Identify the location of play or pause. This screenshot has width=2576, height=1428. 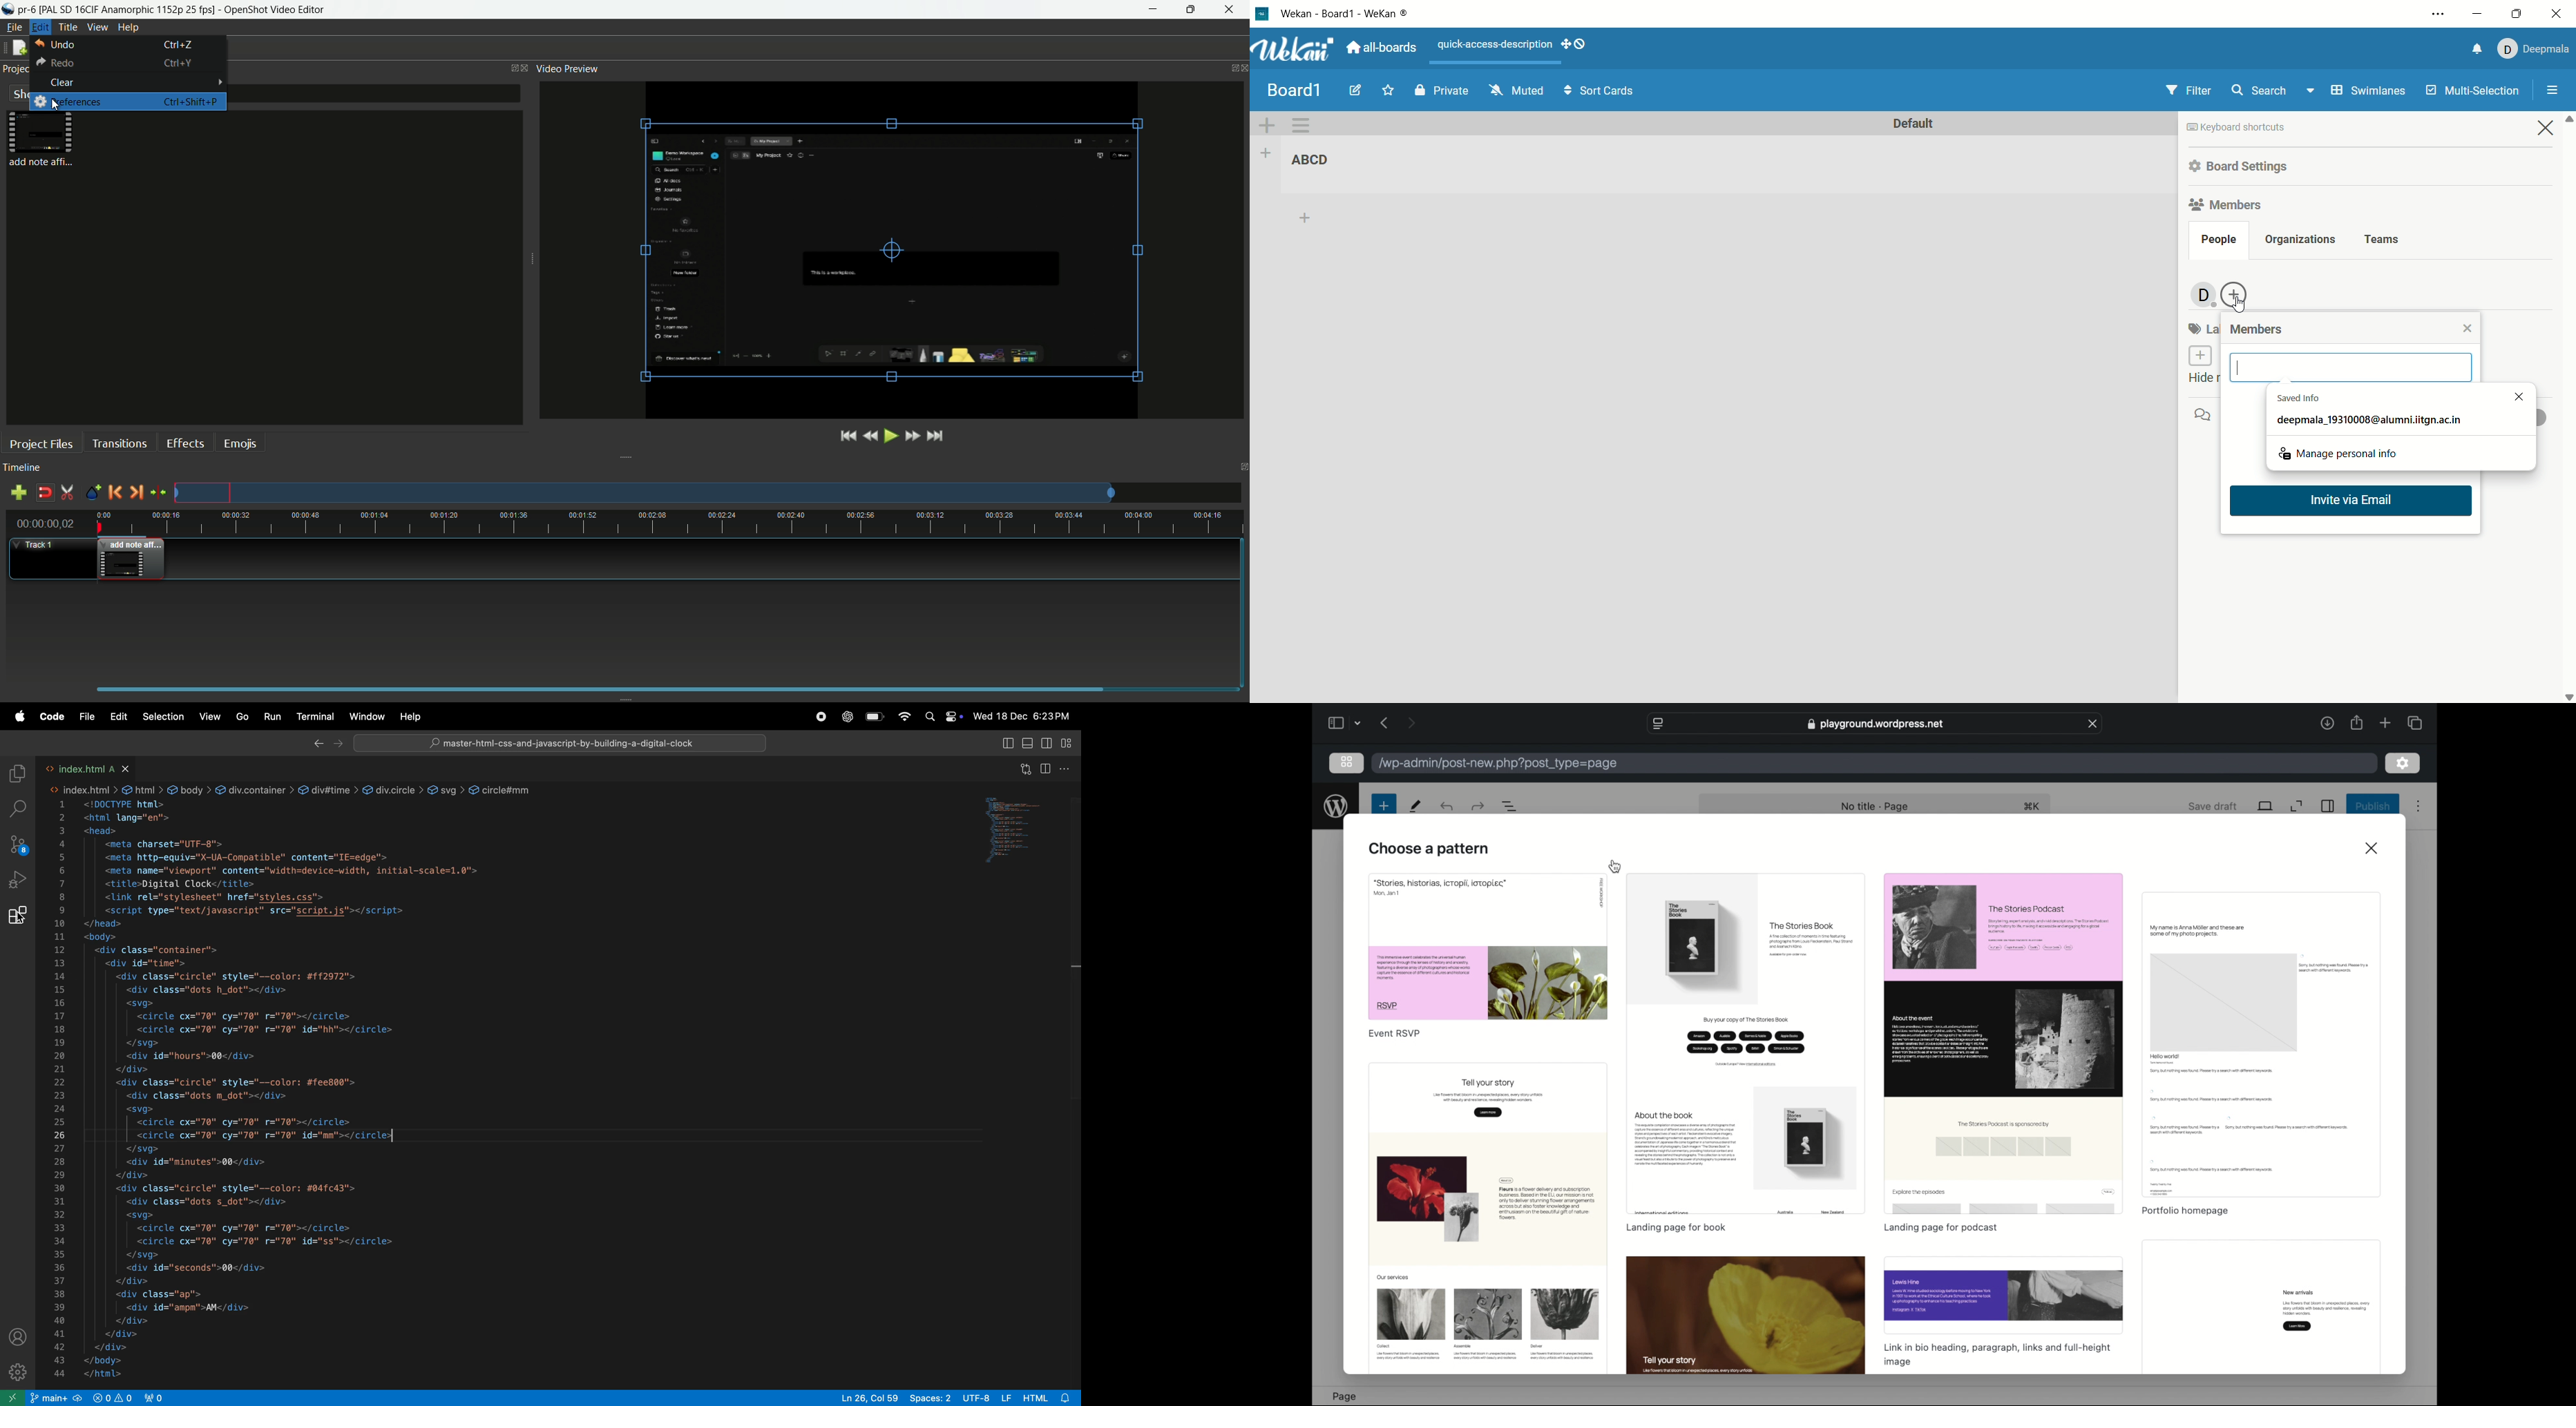
(889, 436).